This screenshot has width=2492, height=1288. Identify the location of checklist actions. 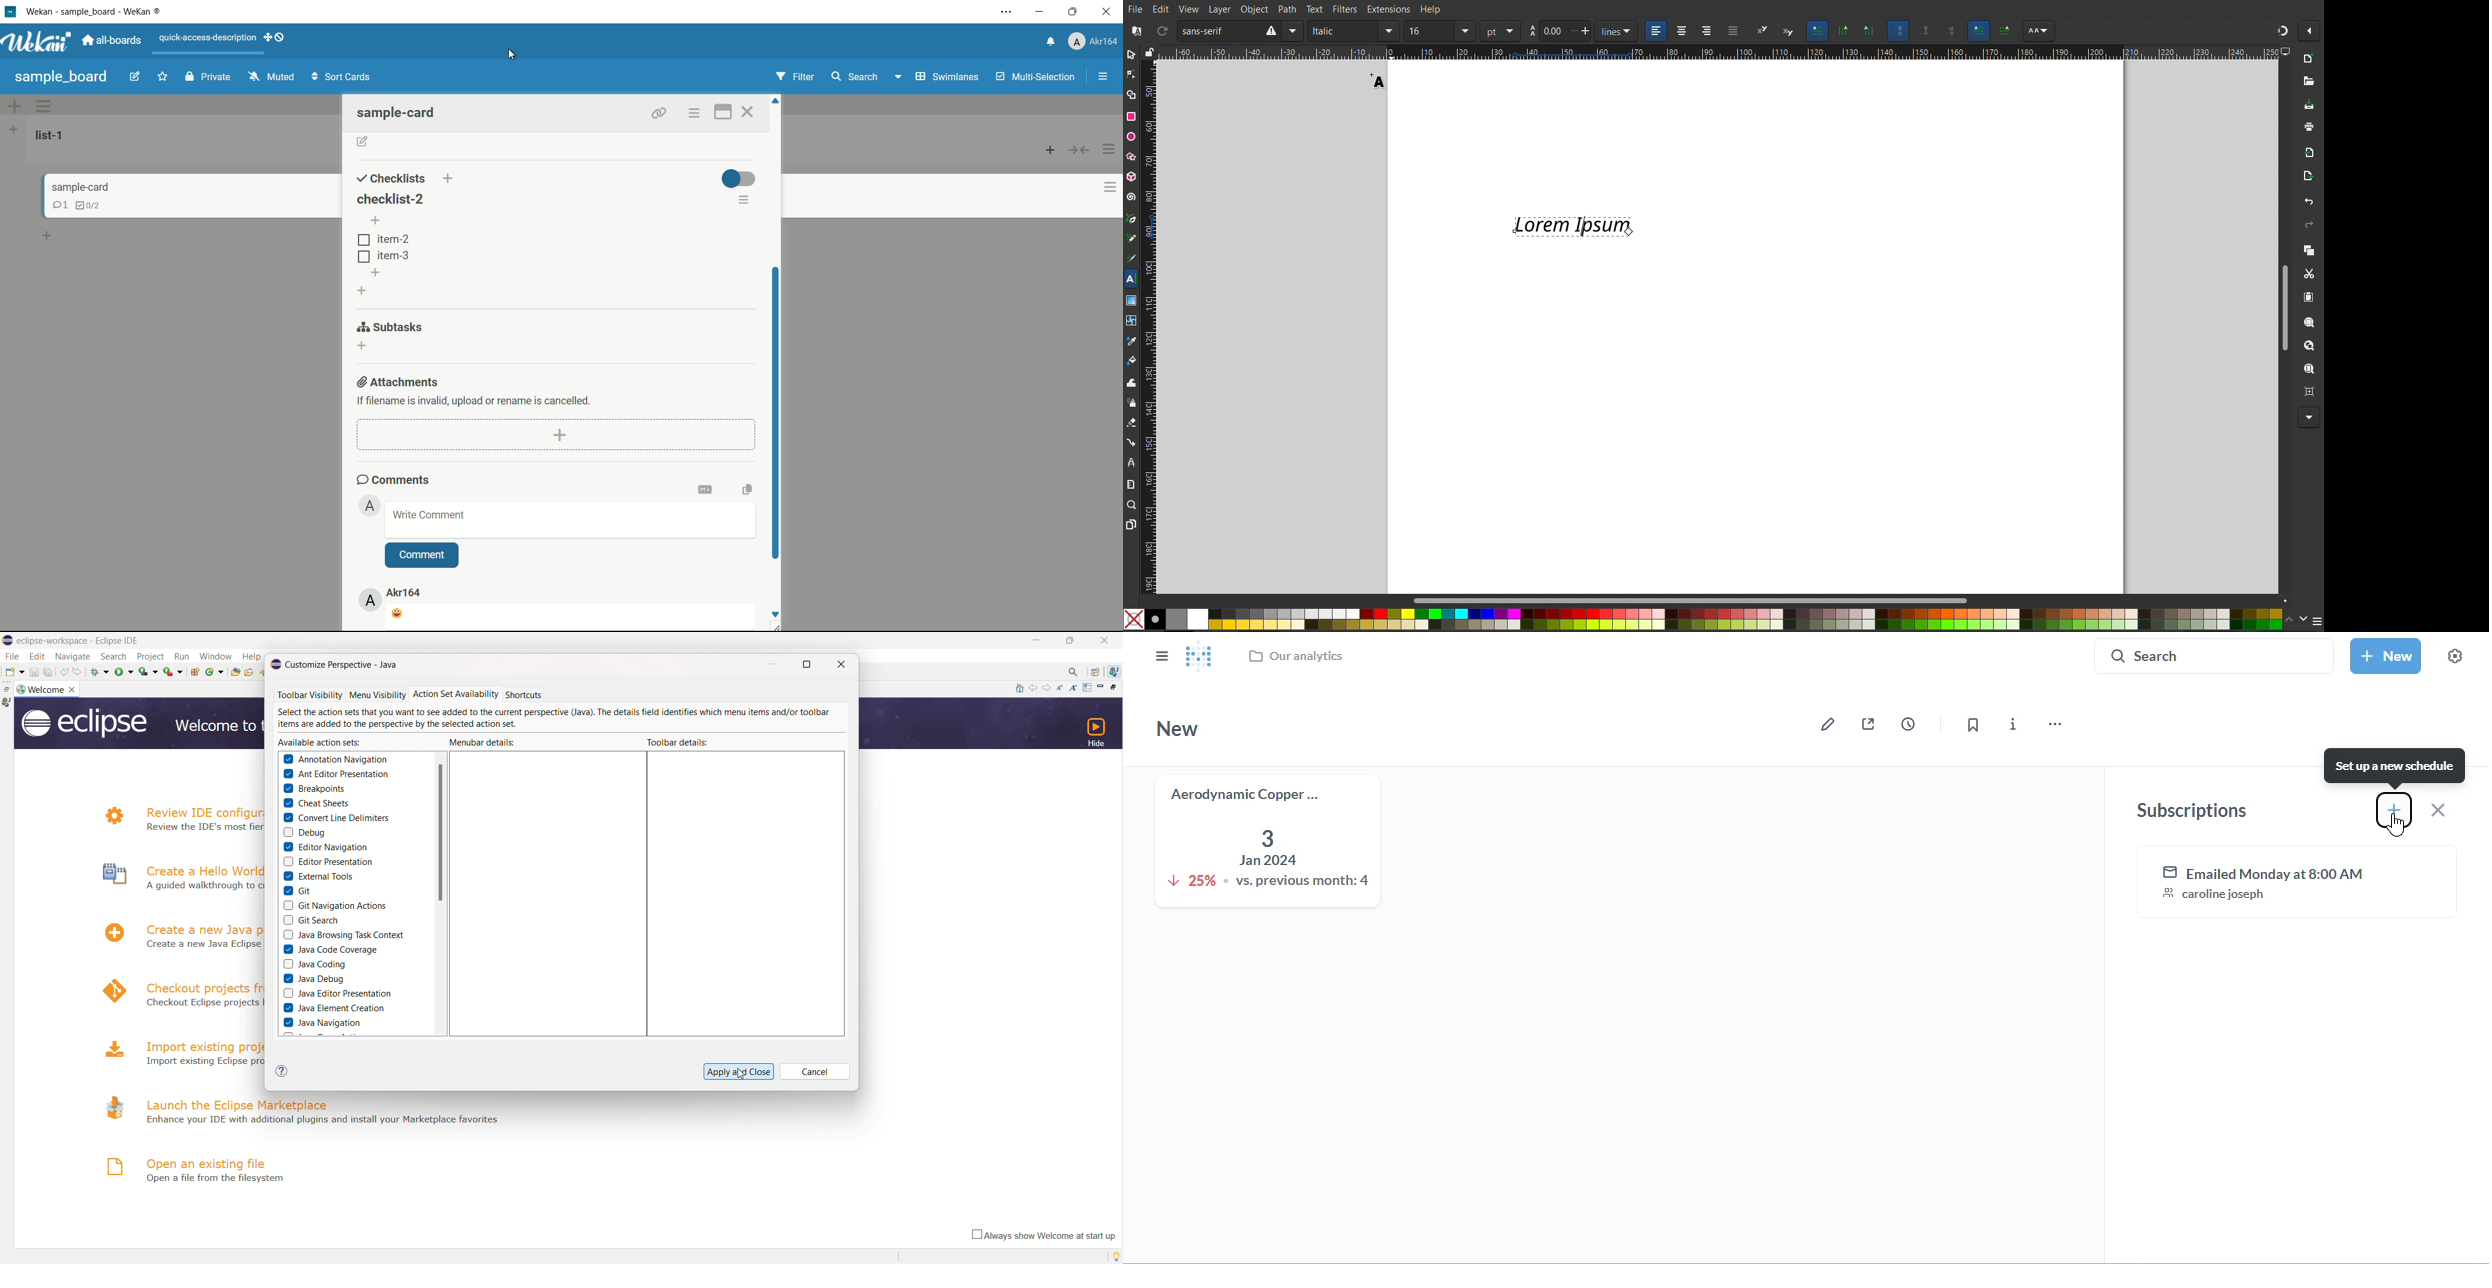
(745, 201).